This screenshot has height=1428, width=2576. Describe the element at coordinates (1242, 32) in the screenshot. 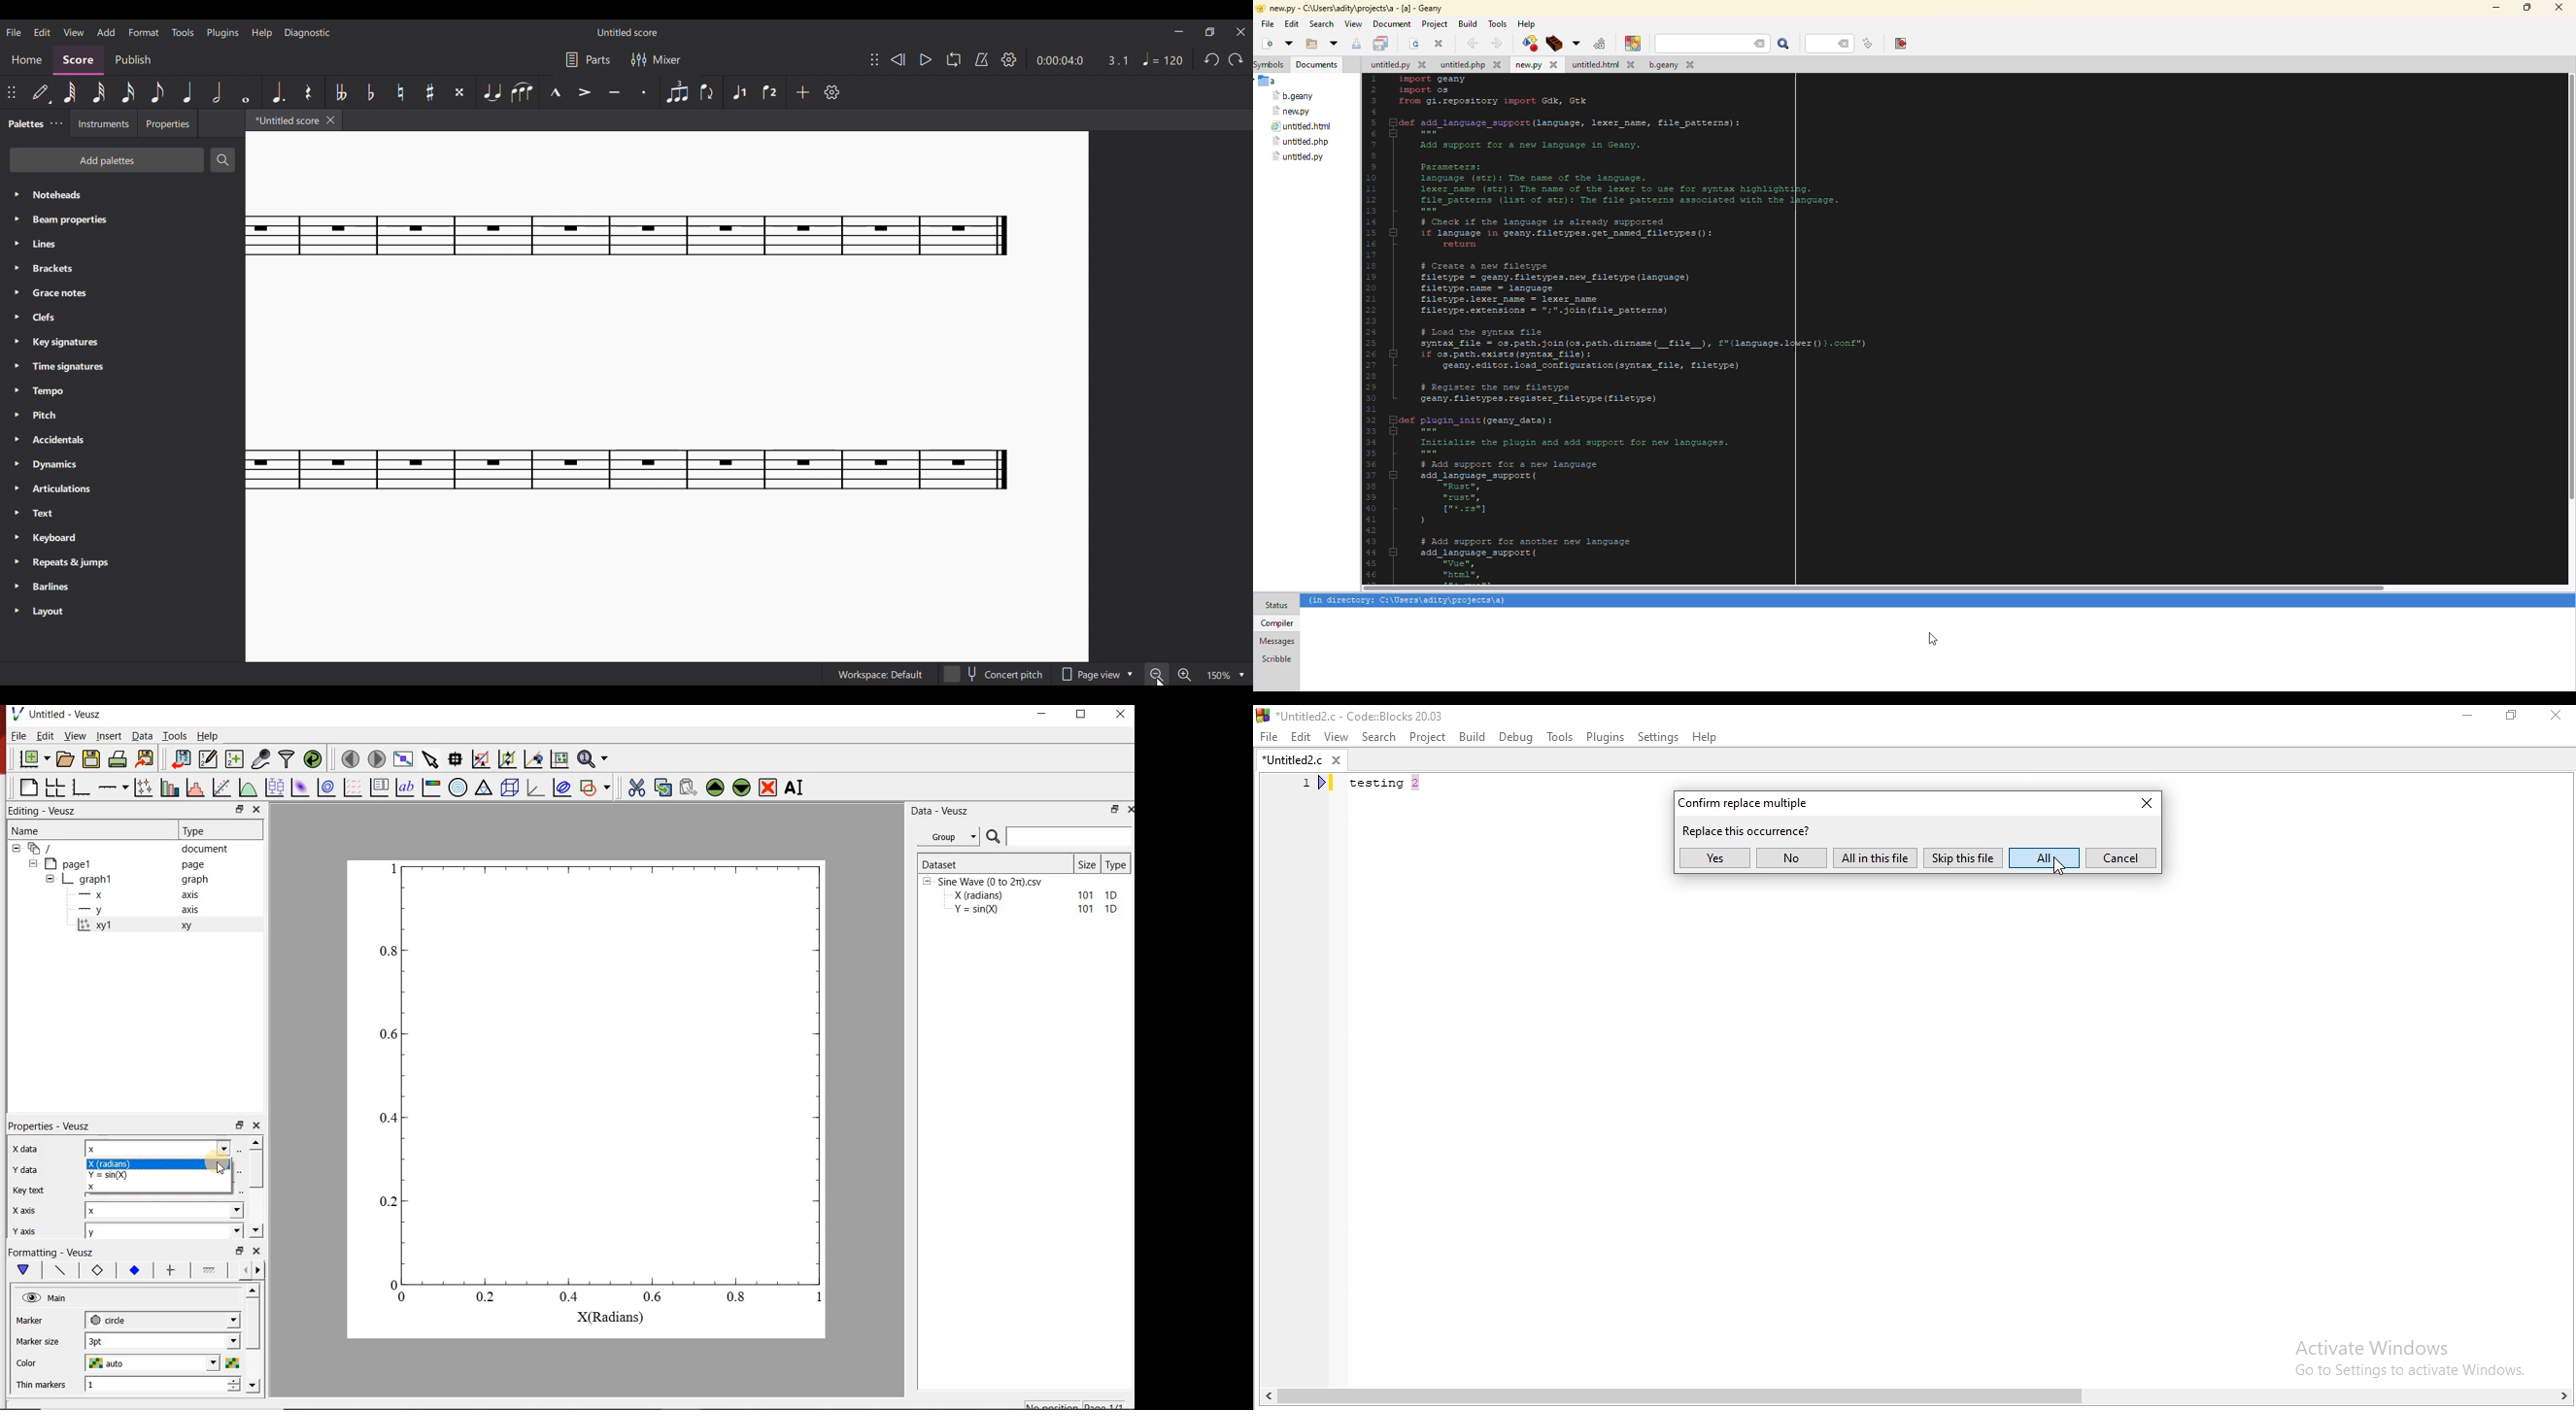

I see `Close interface` at that location.